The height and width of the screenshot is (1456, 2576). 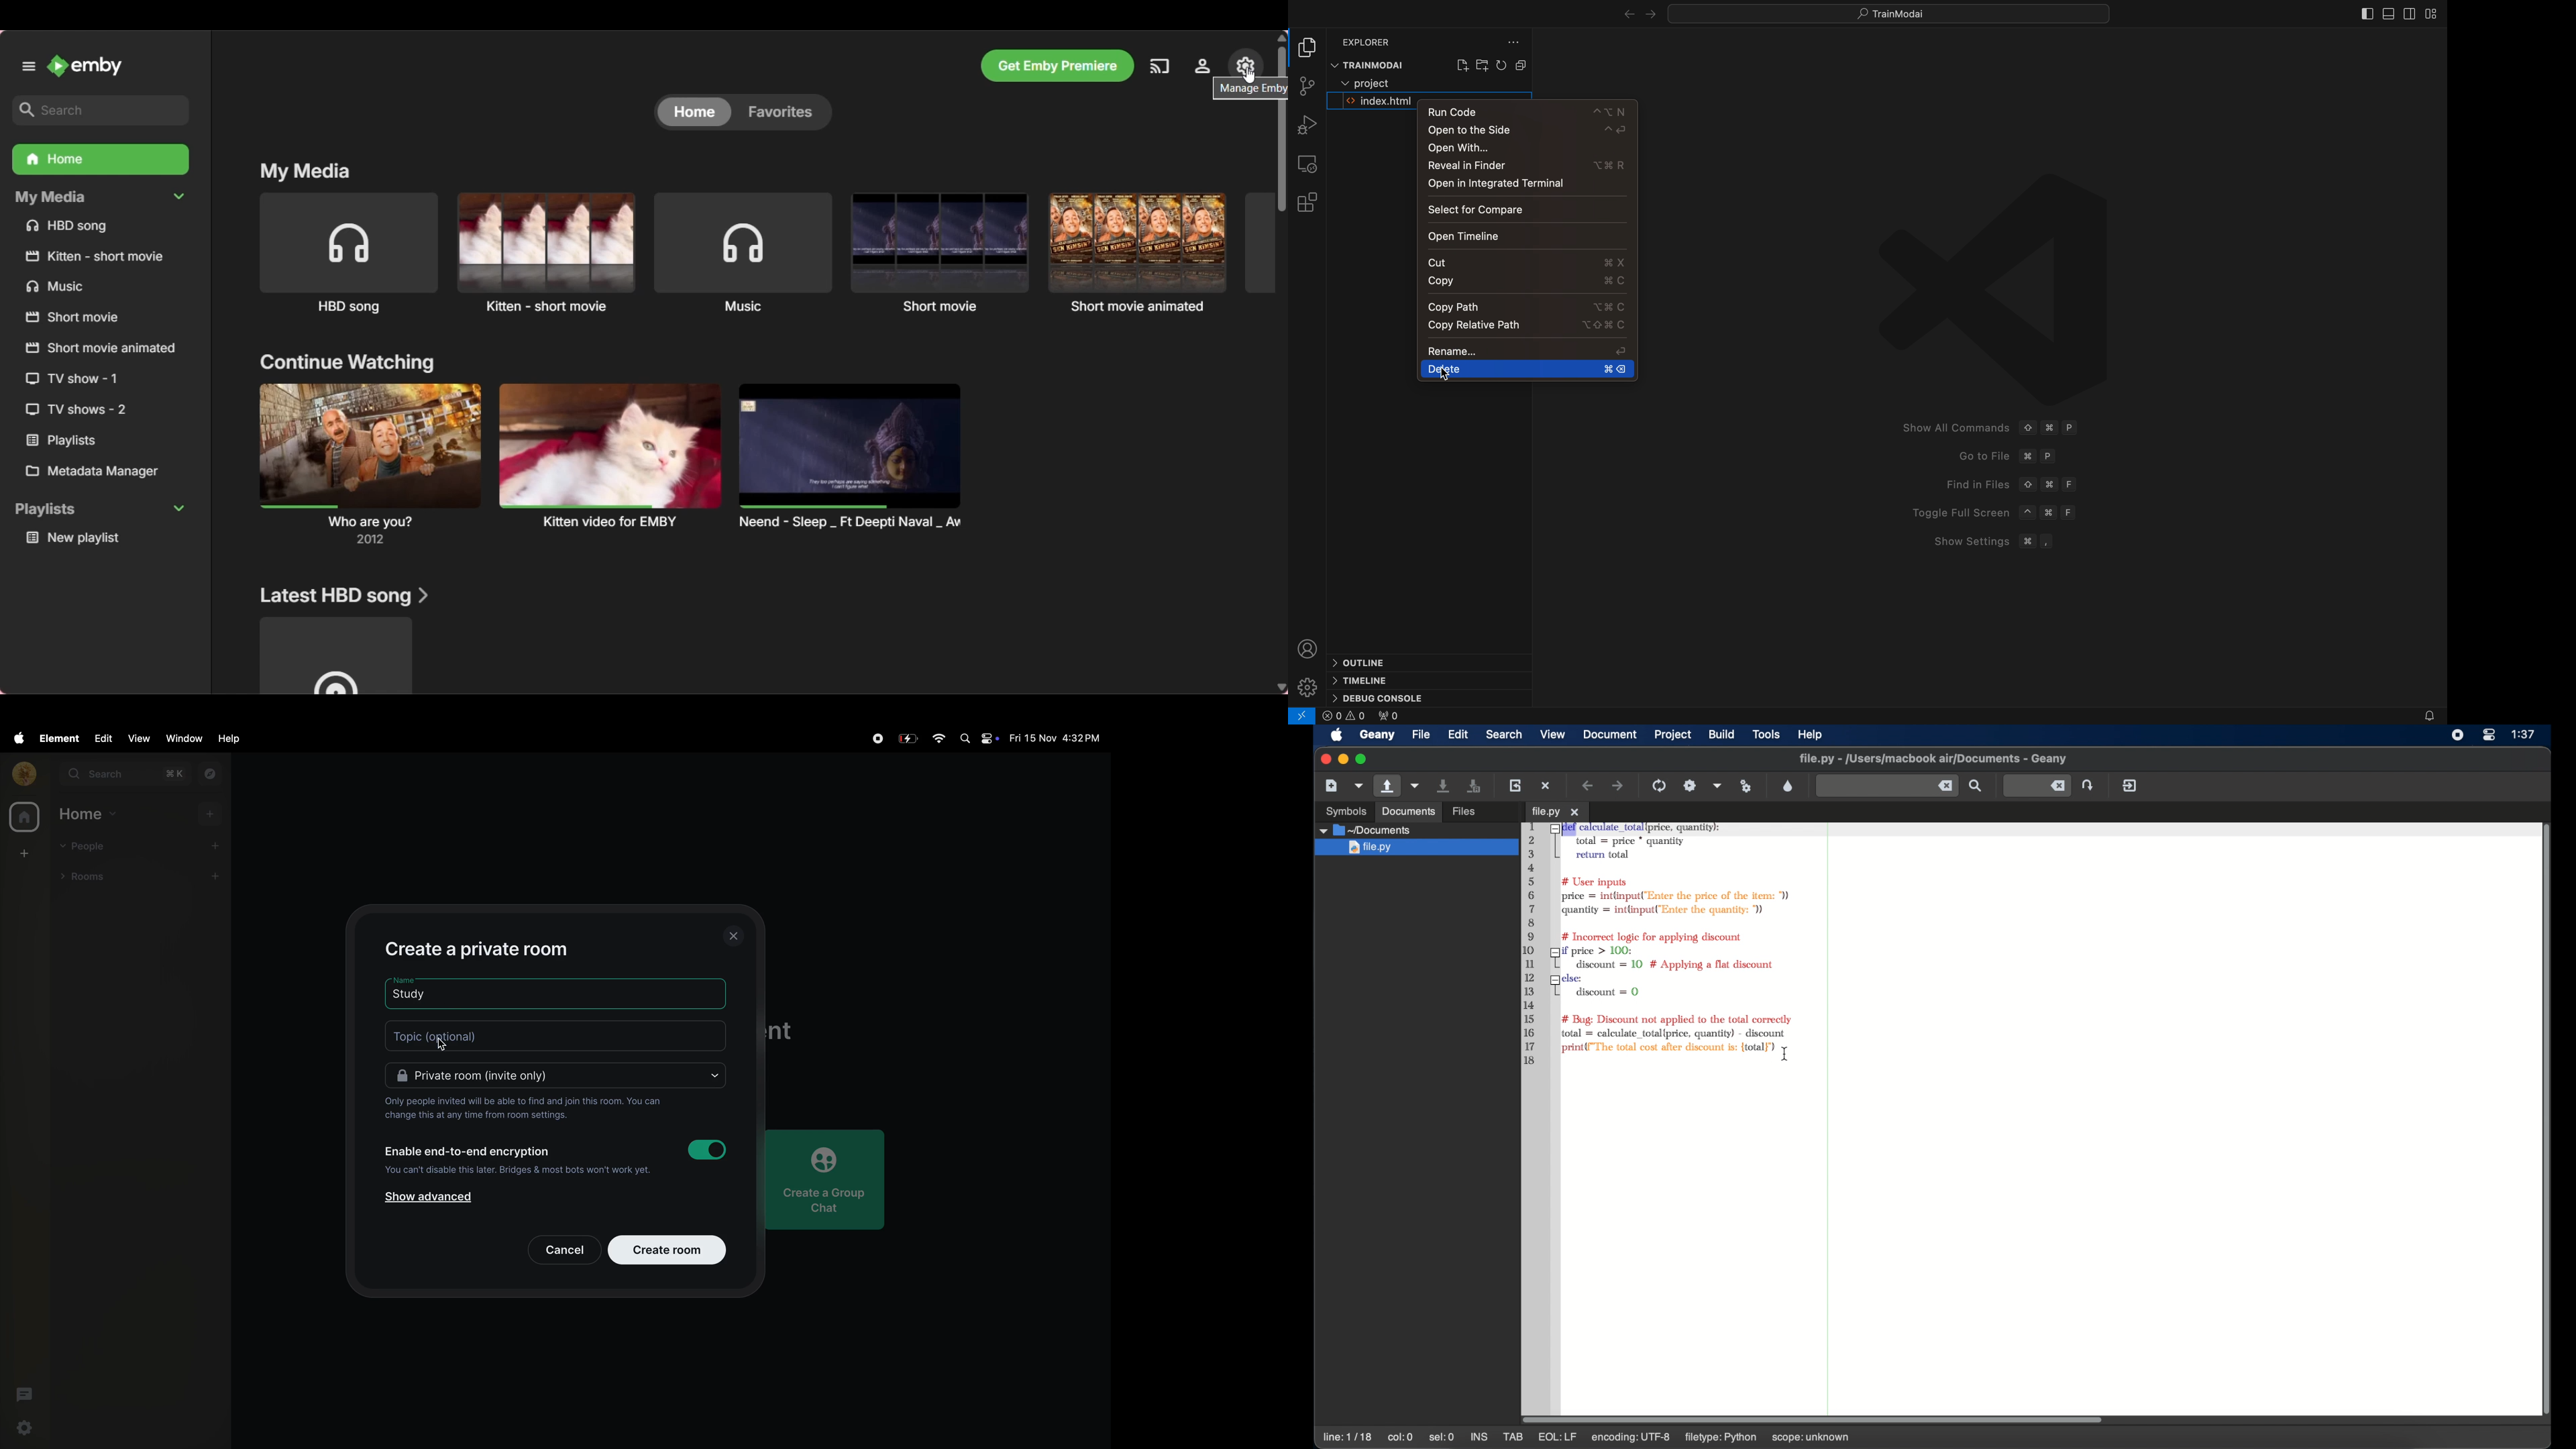 What do you see at coordinates (1899, 14) in the screenshot?
I see `quick toolbar` at bounding box center [1899, 14].